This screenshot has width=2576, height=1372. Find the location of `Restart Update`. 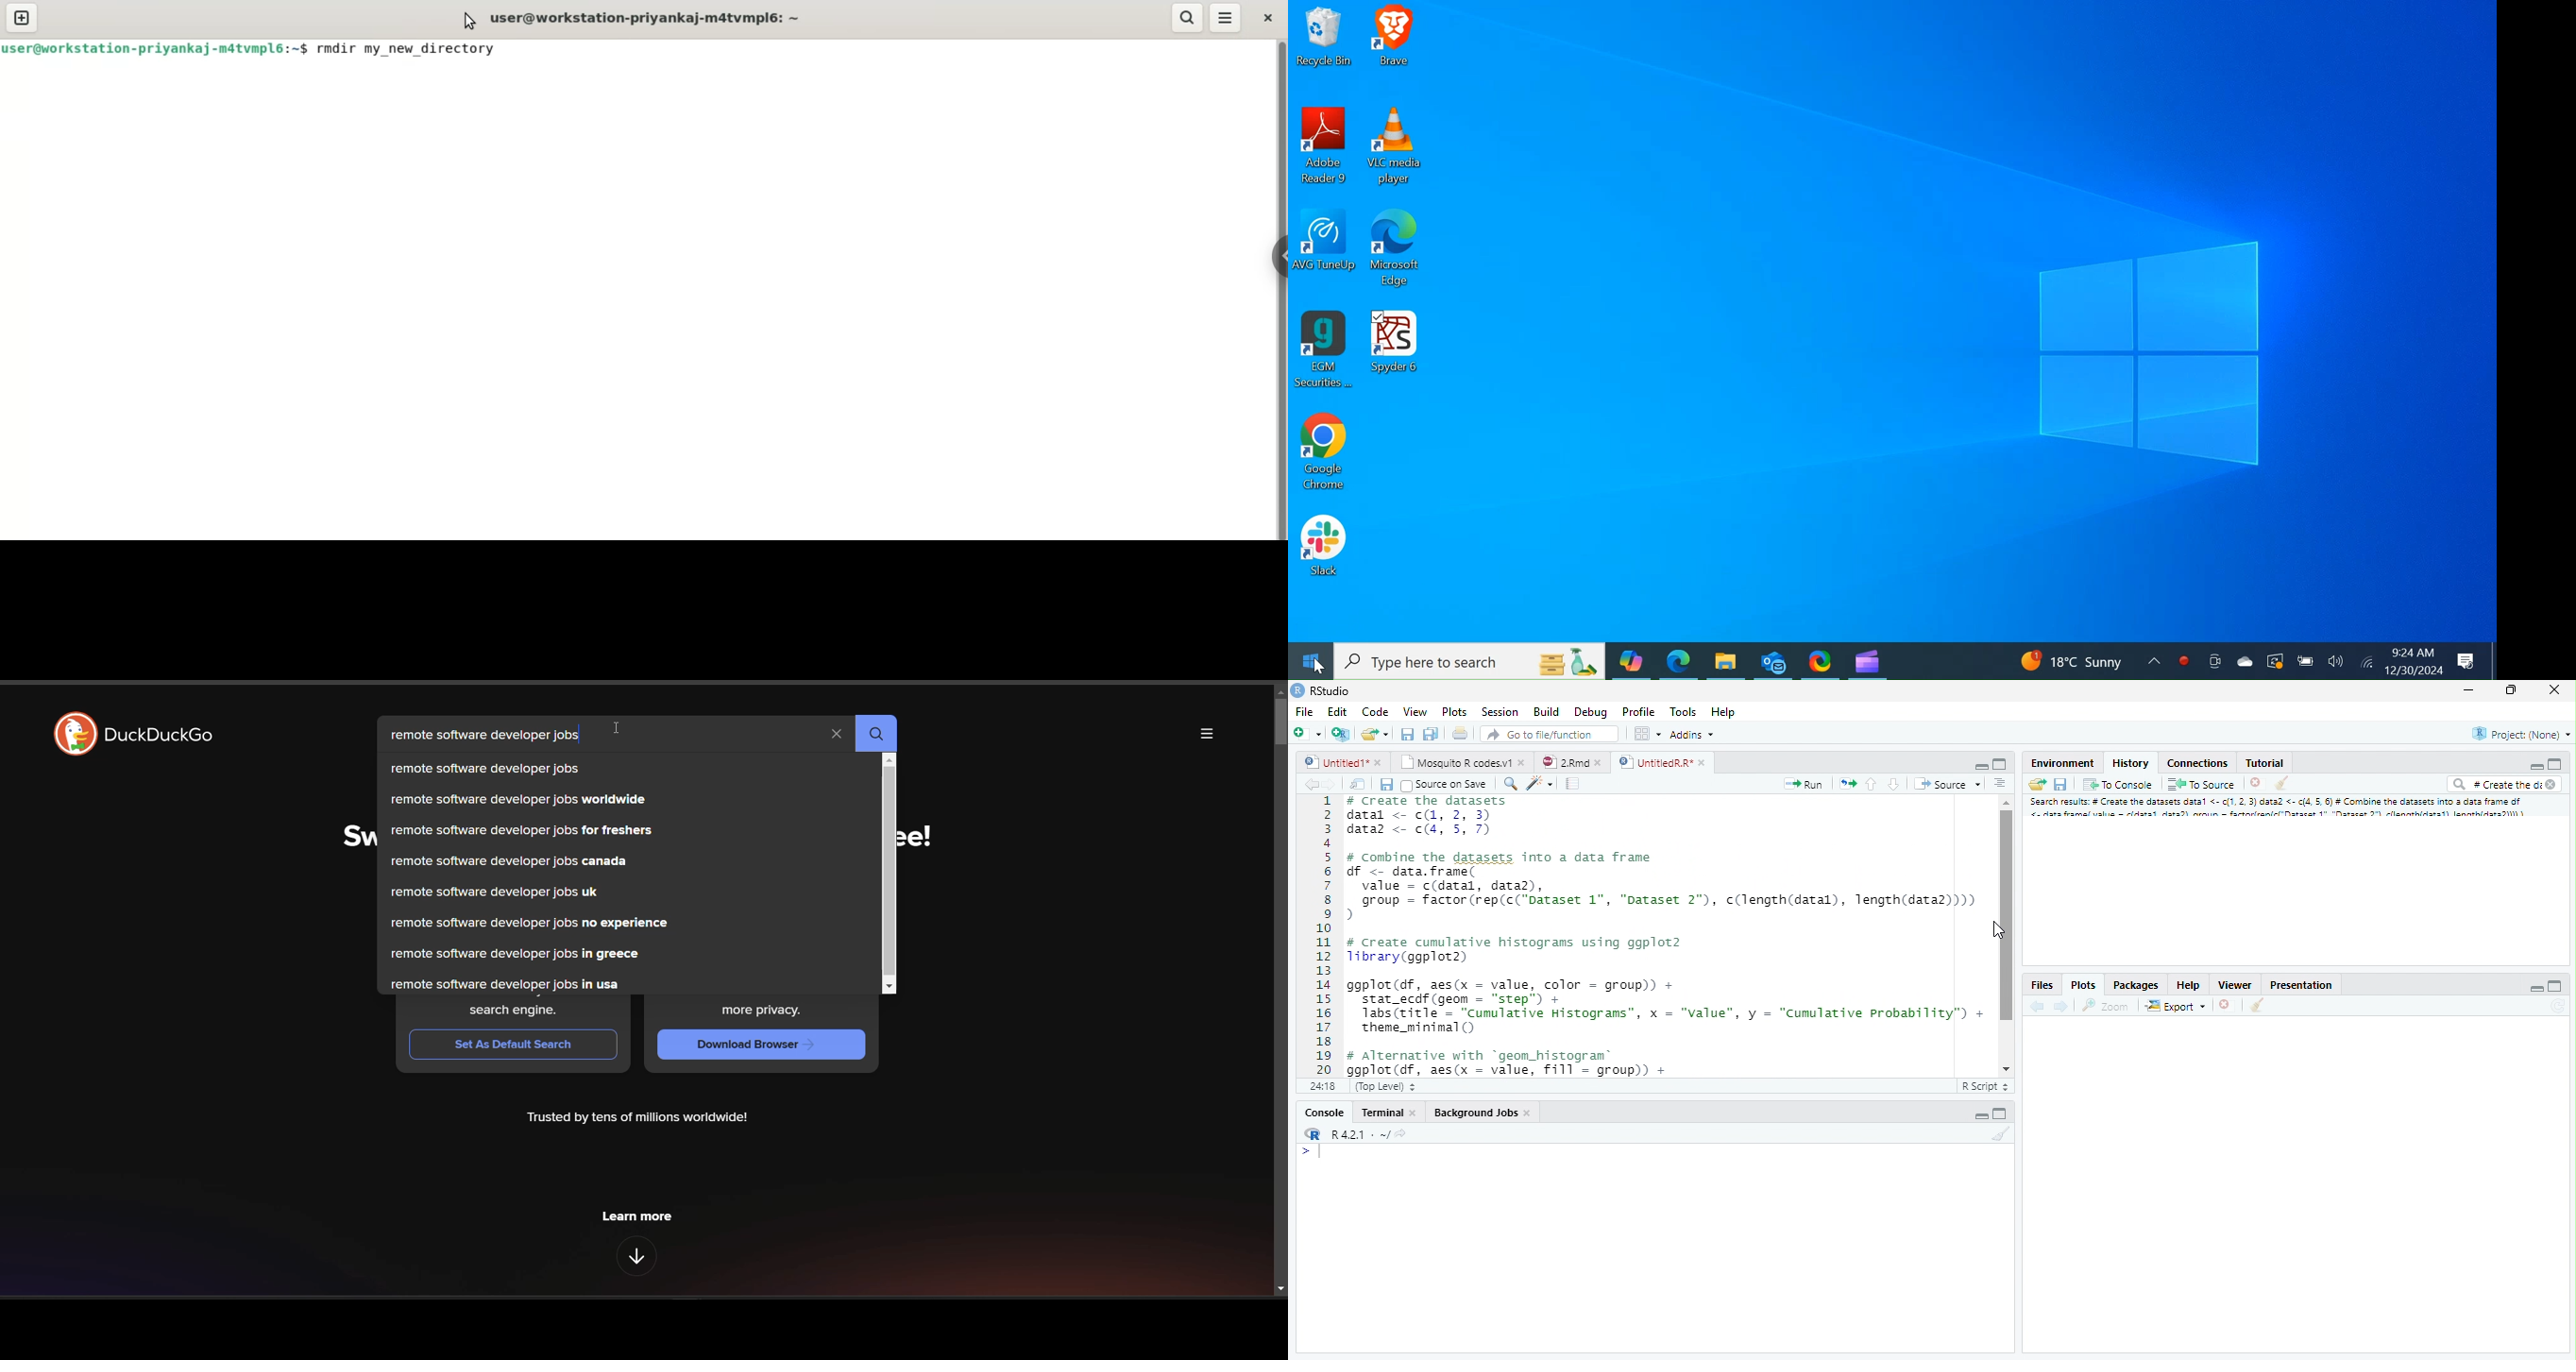

Restart Update is located at coordinates (2276, 659).